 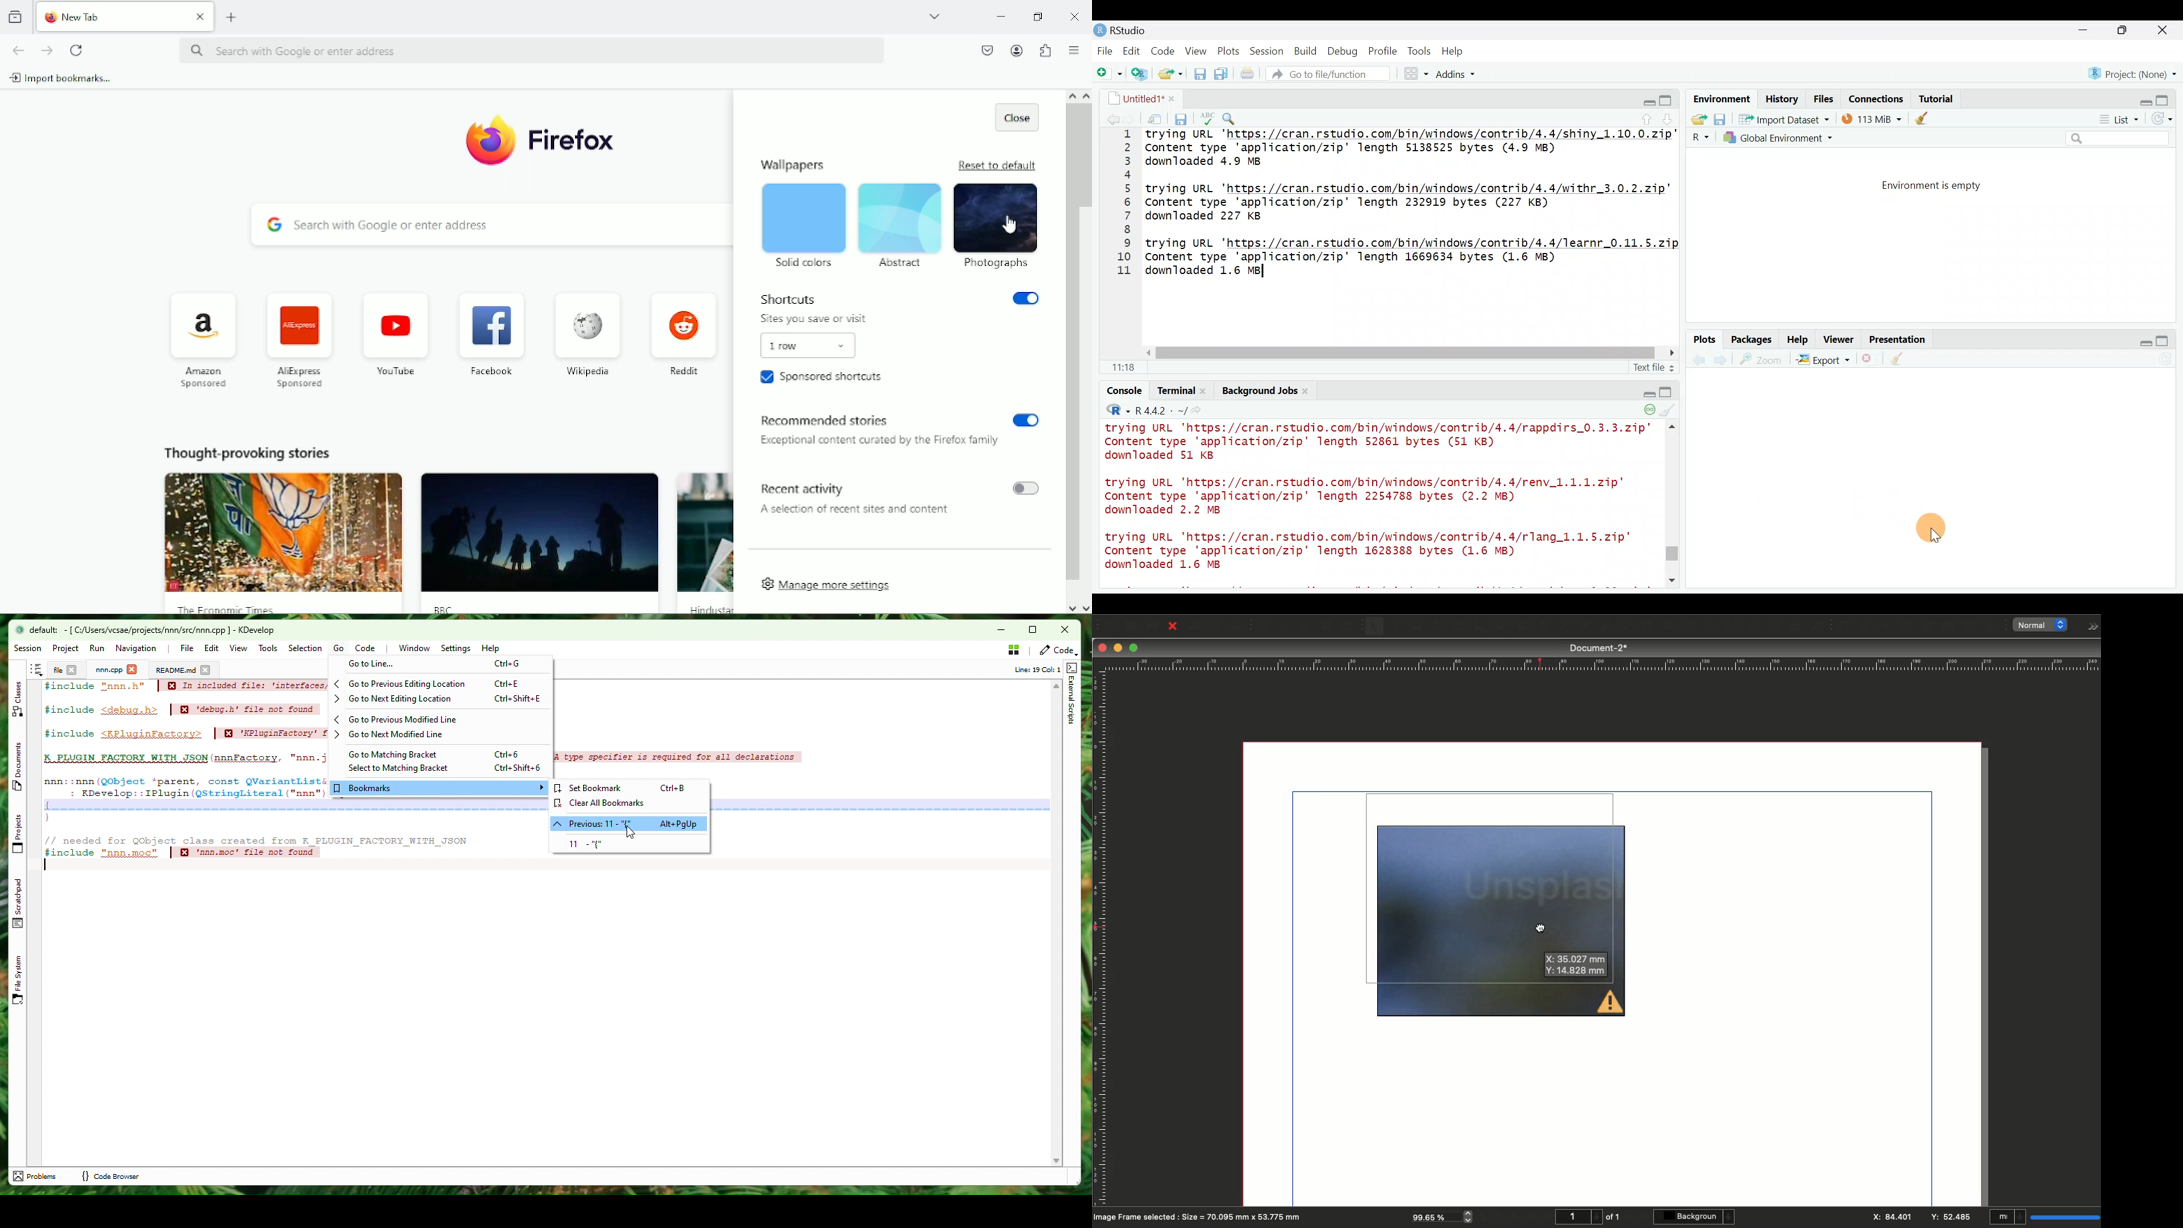 I want to click on close background jobs, so click(x=1309, y=391).